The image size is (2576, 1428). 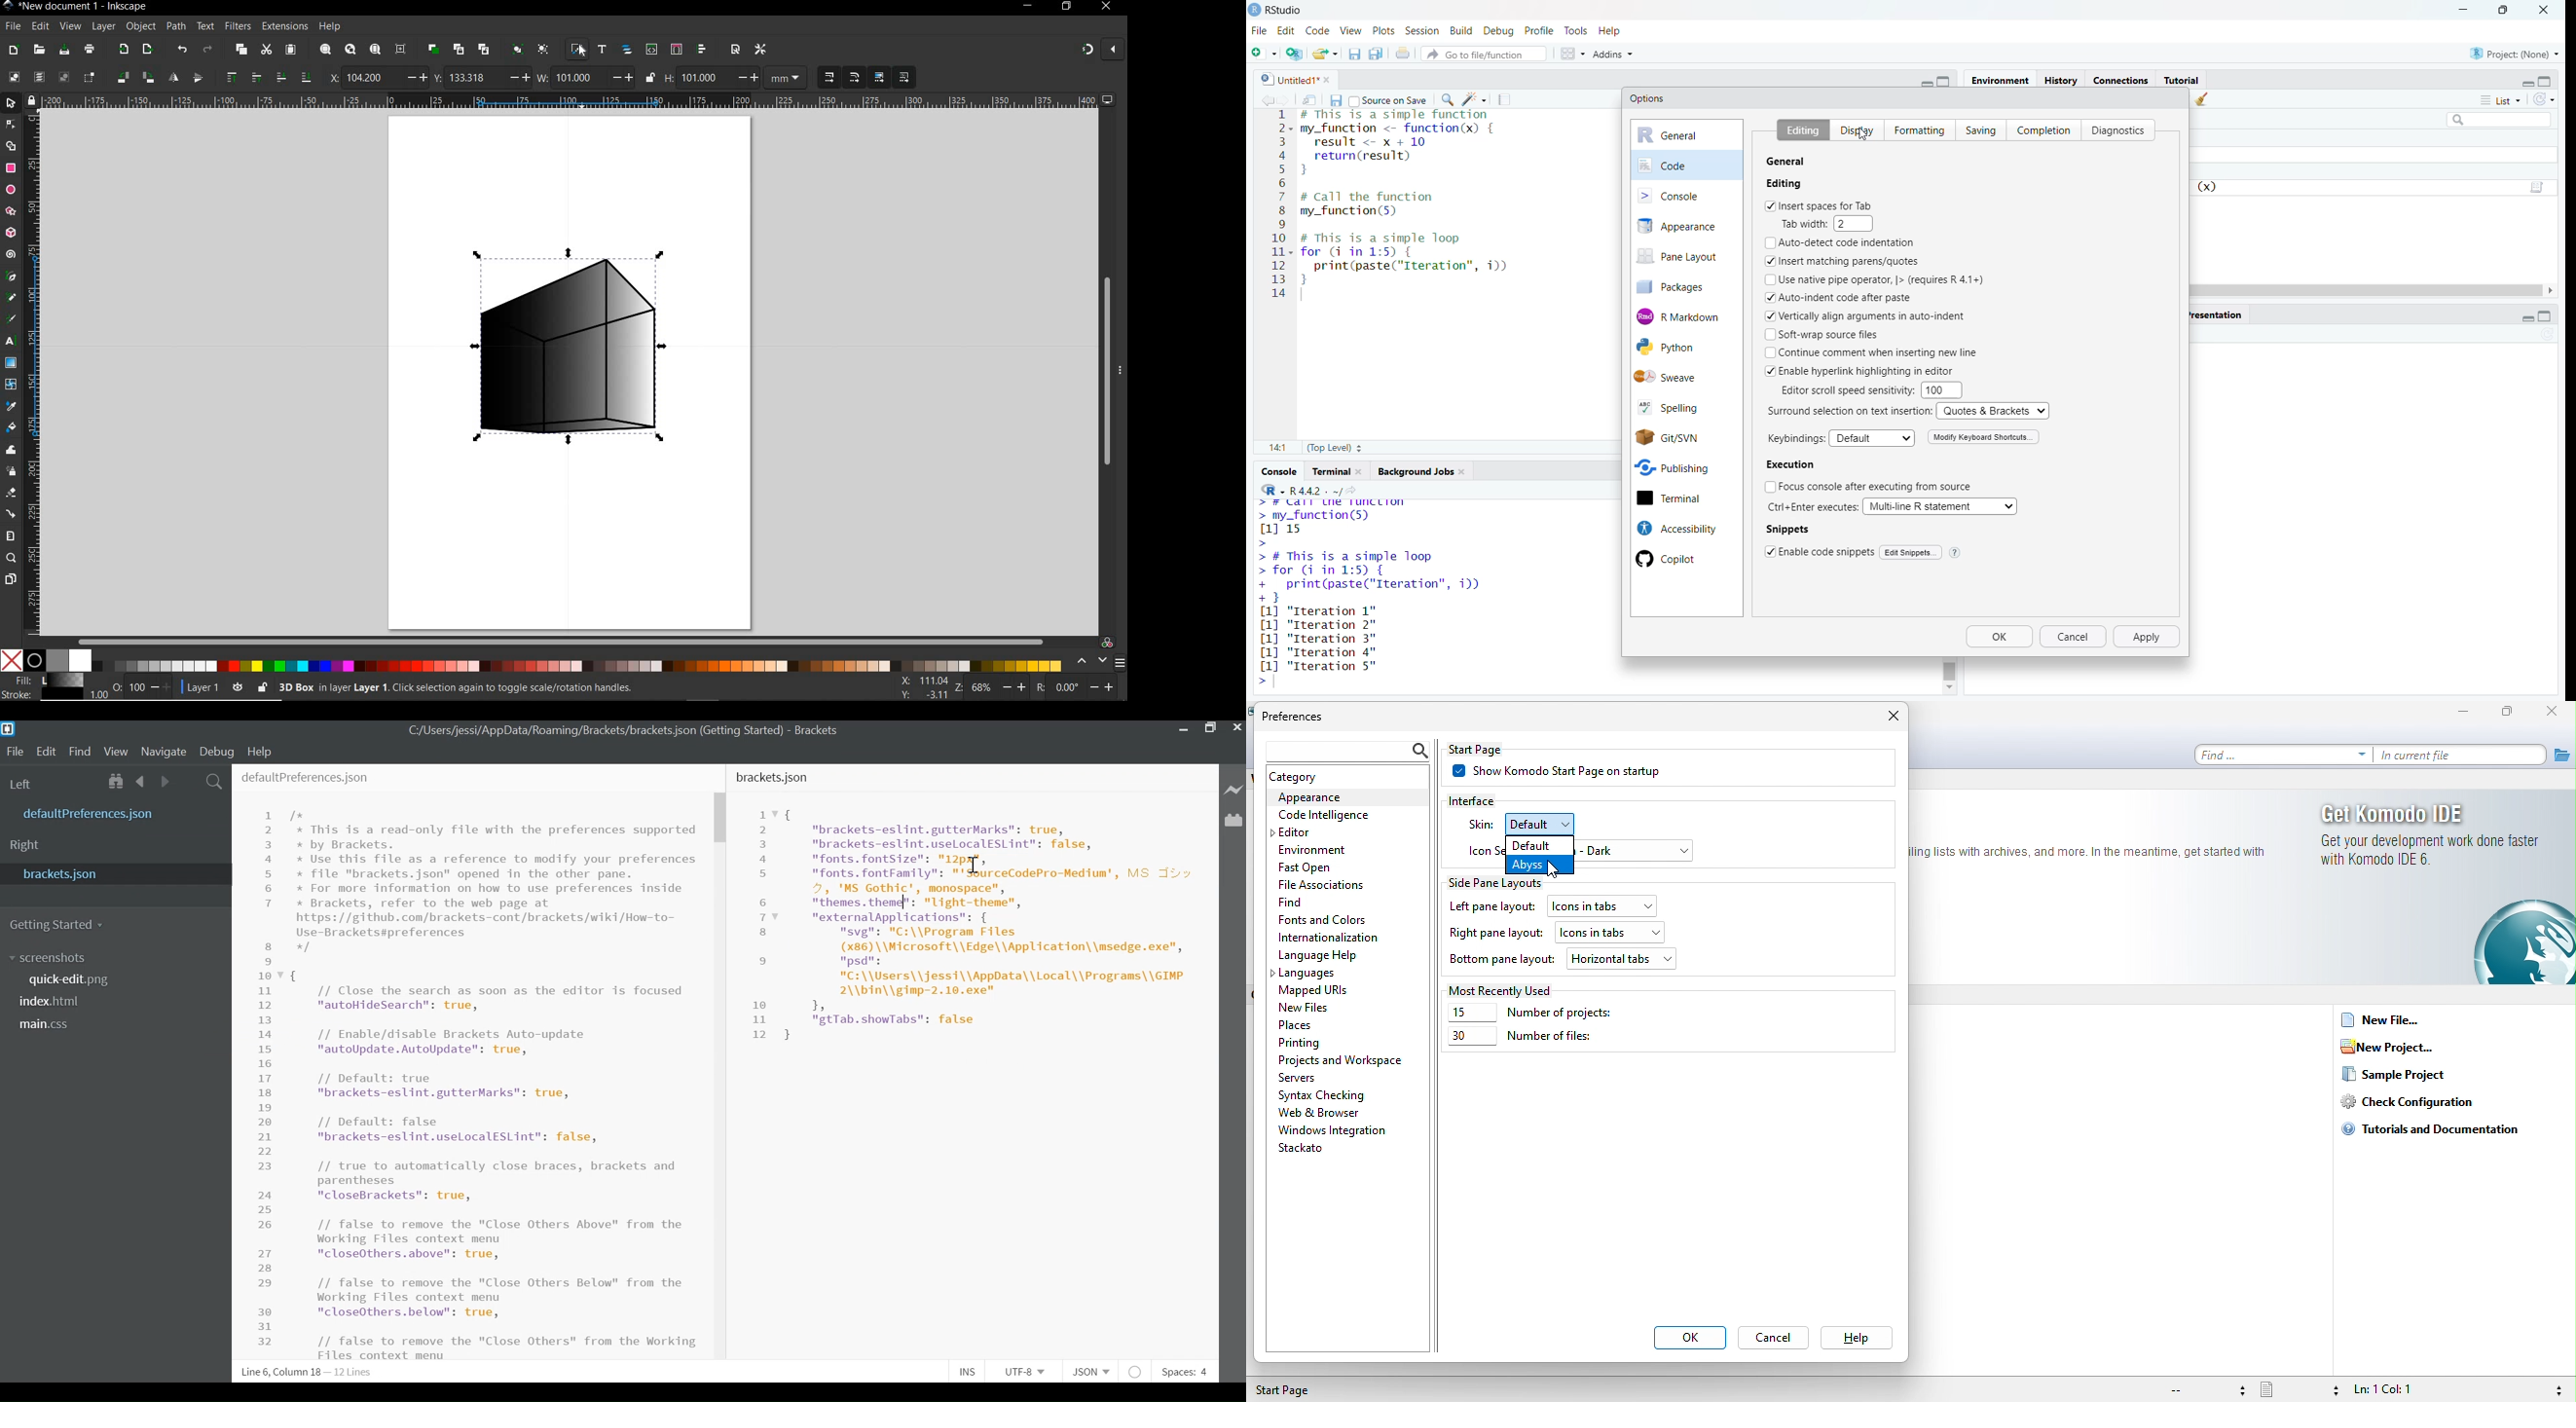 I want to click on R Sessions, so click(x=1797, y=161).